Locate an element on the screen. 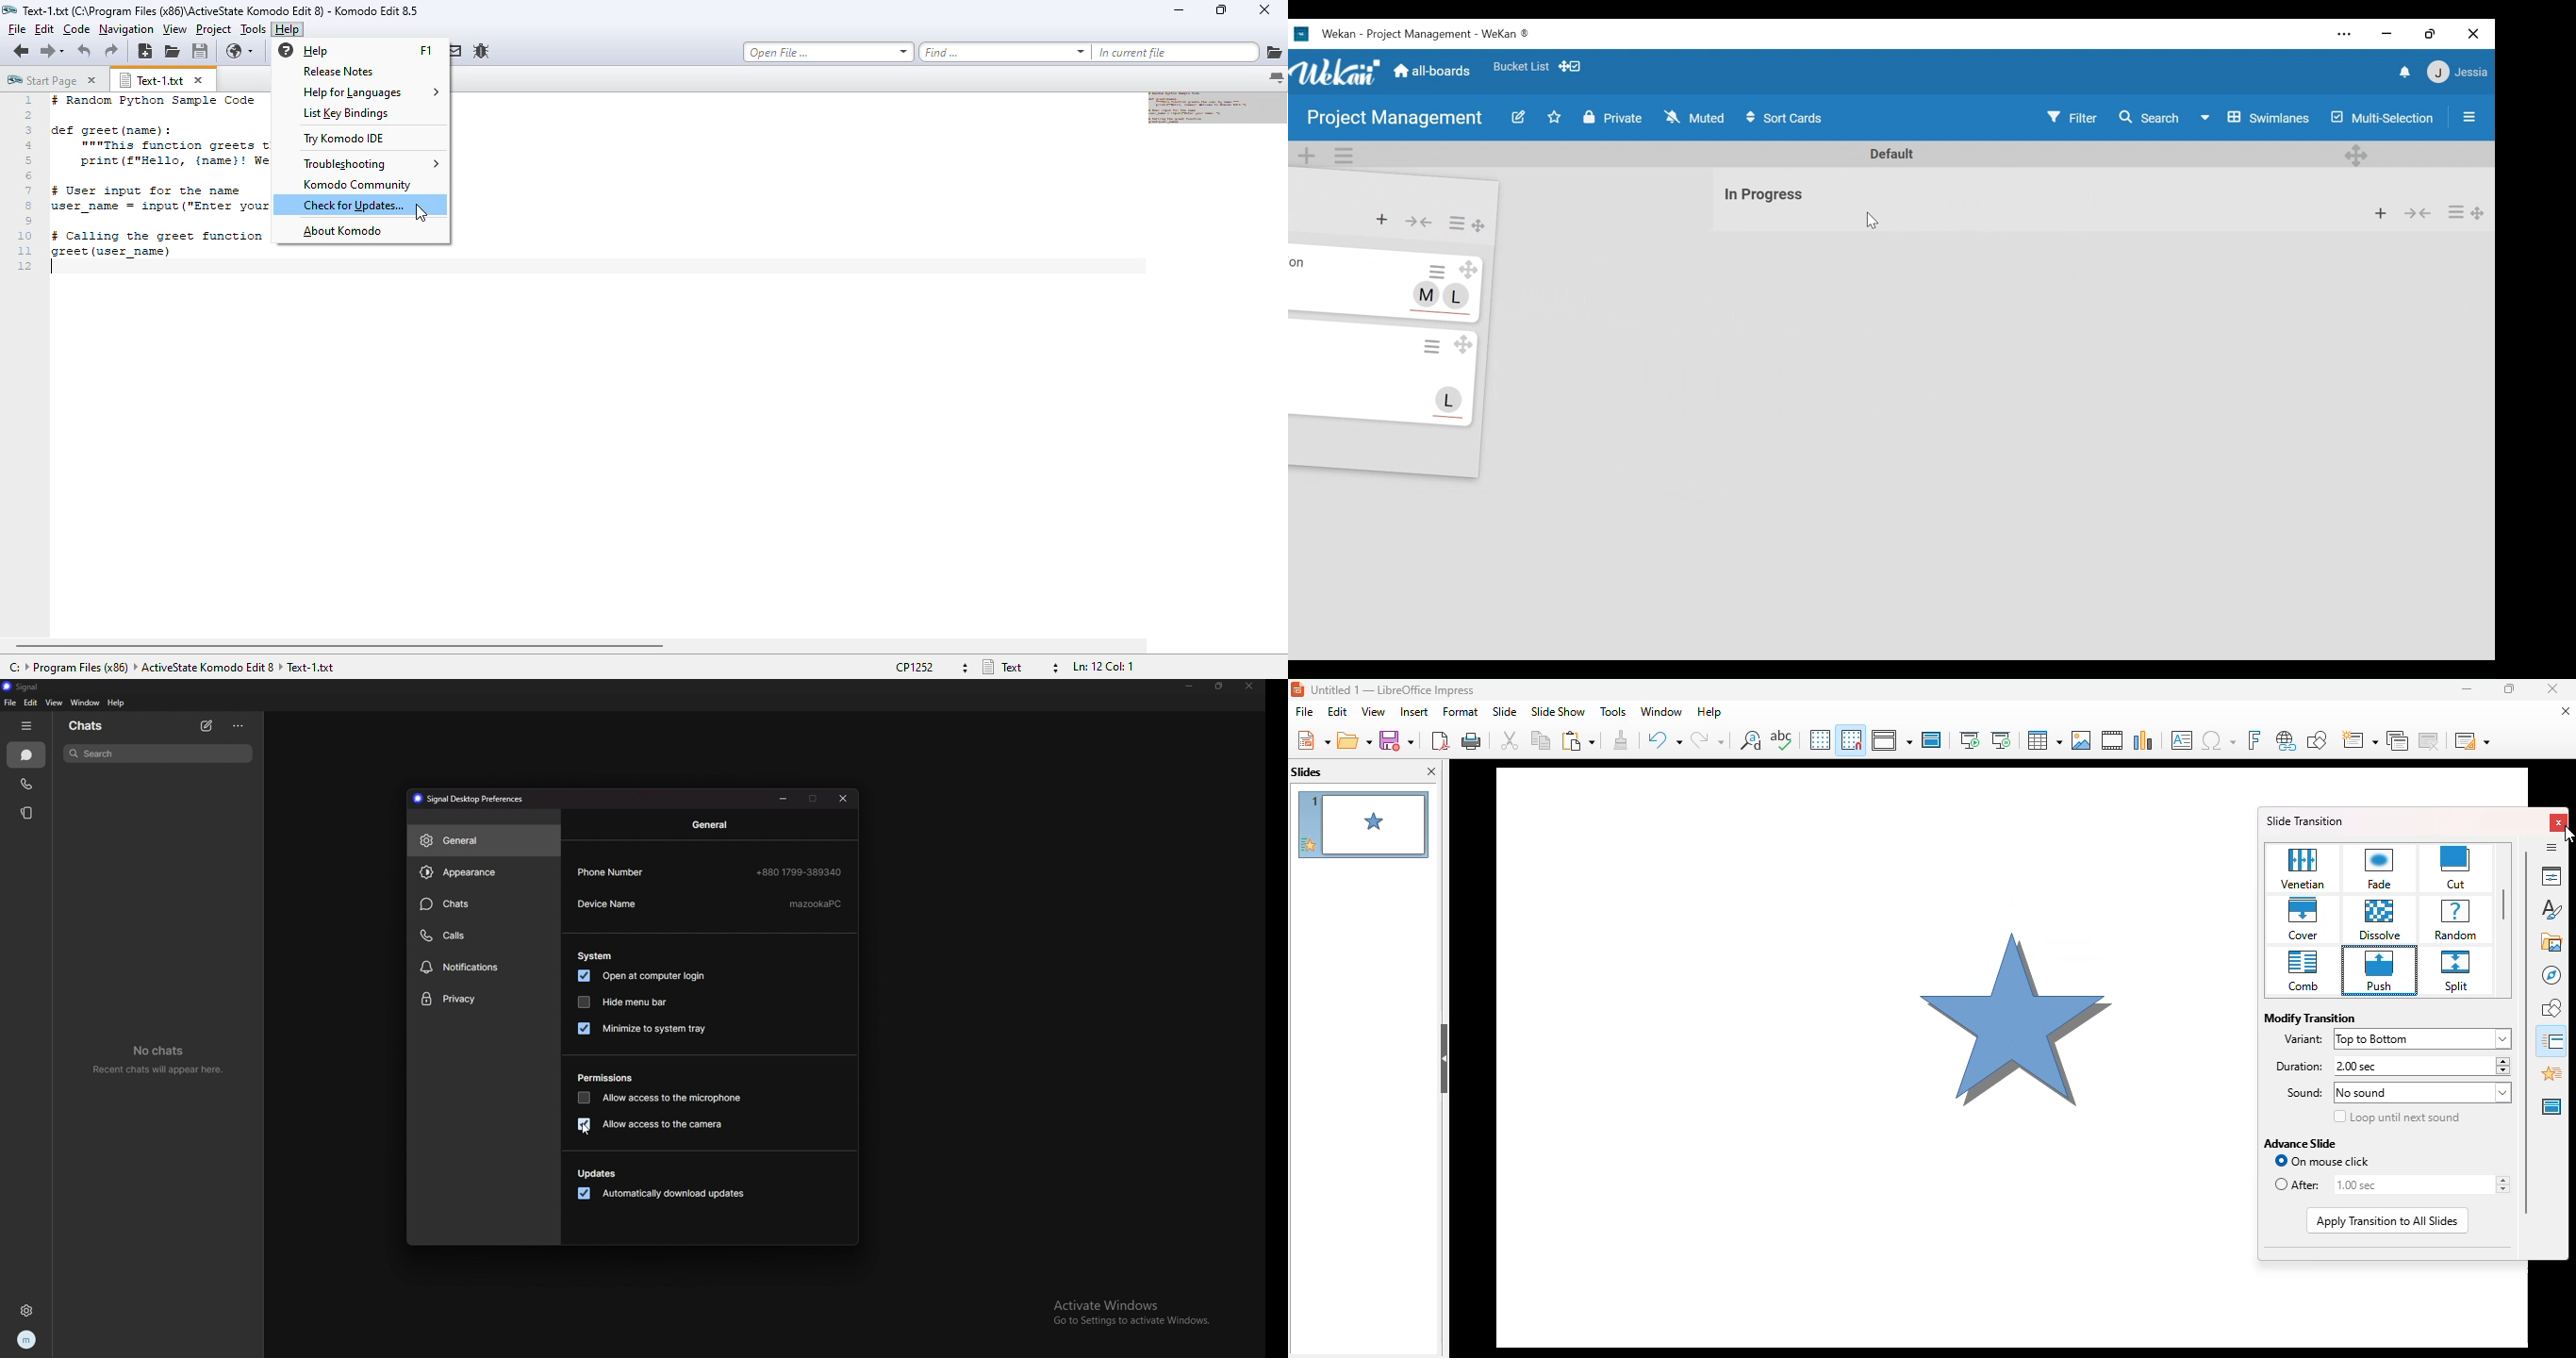 The height and width of the screenshot is (1372, 2576). profile is located at coordinates (26, 1341).